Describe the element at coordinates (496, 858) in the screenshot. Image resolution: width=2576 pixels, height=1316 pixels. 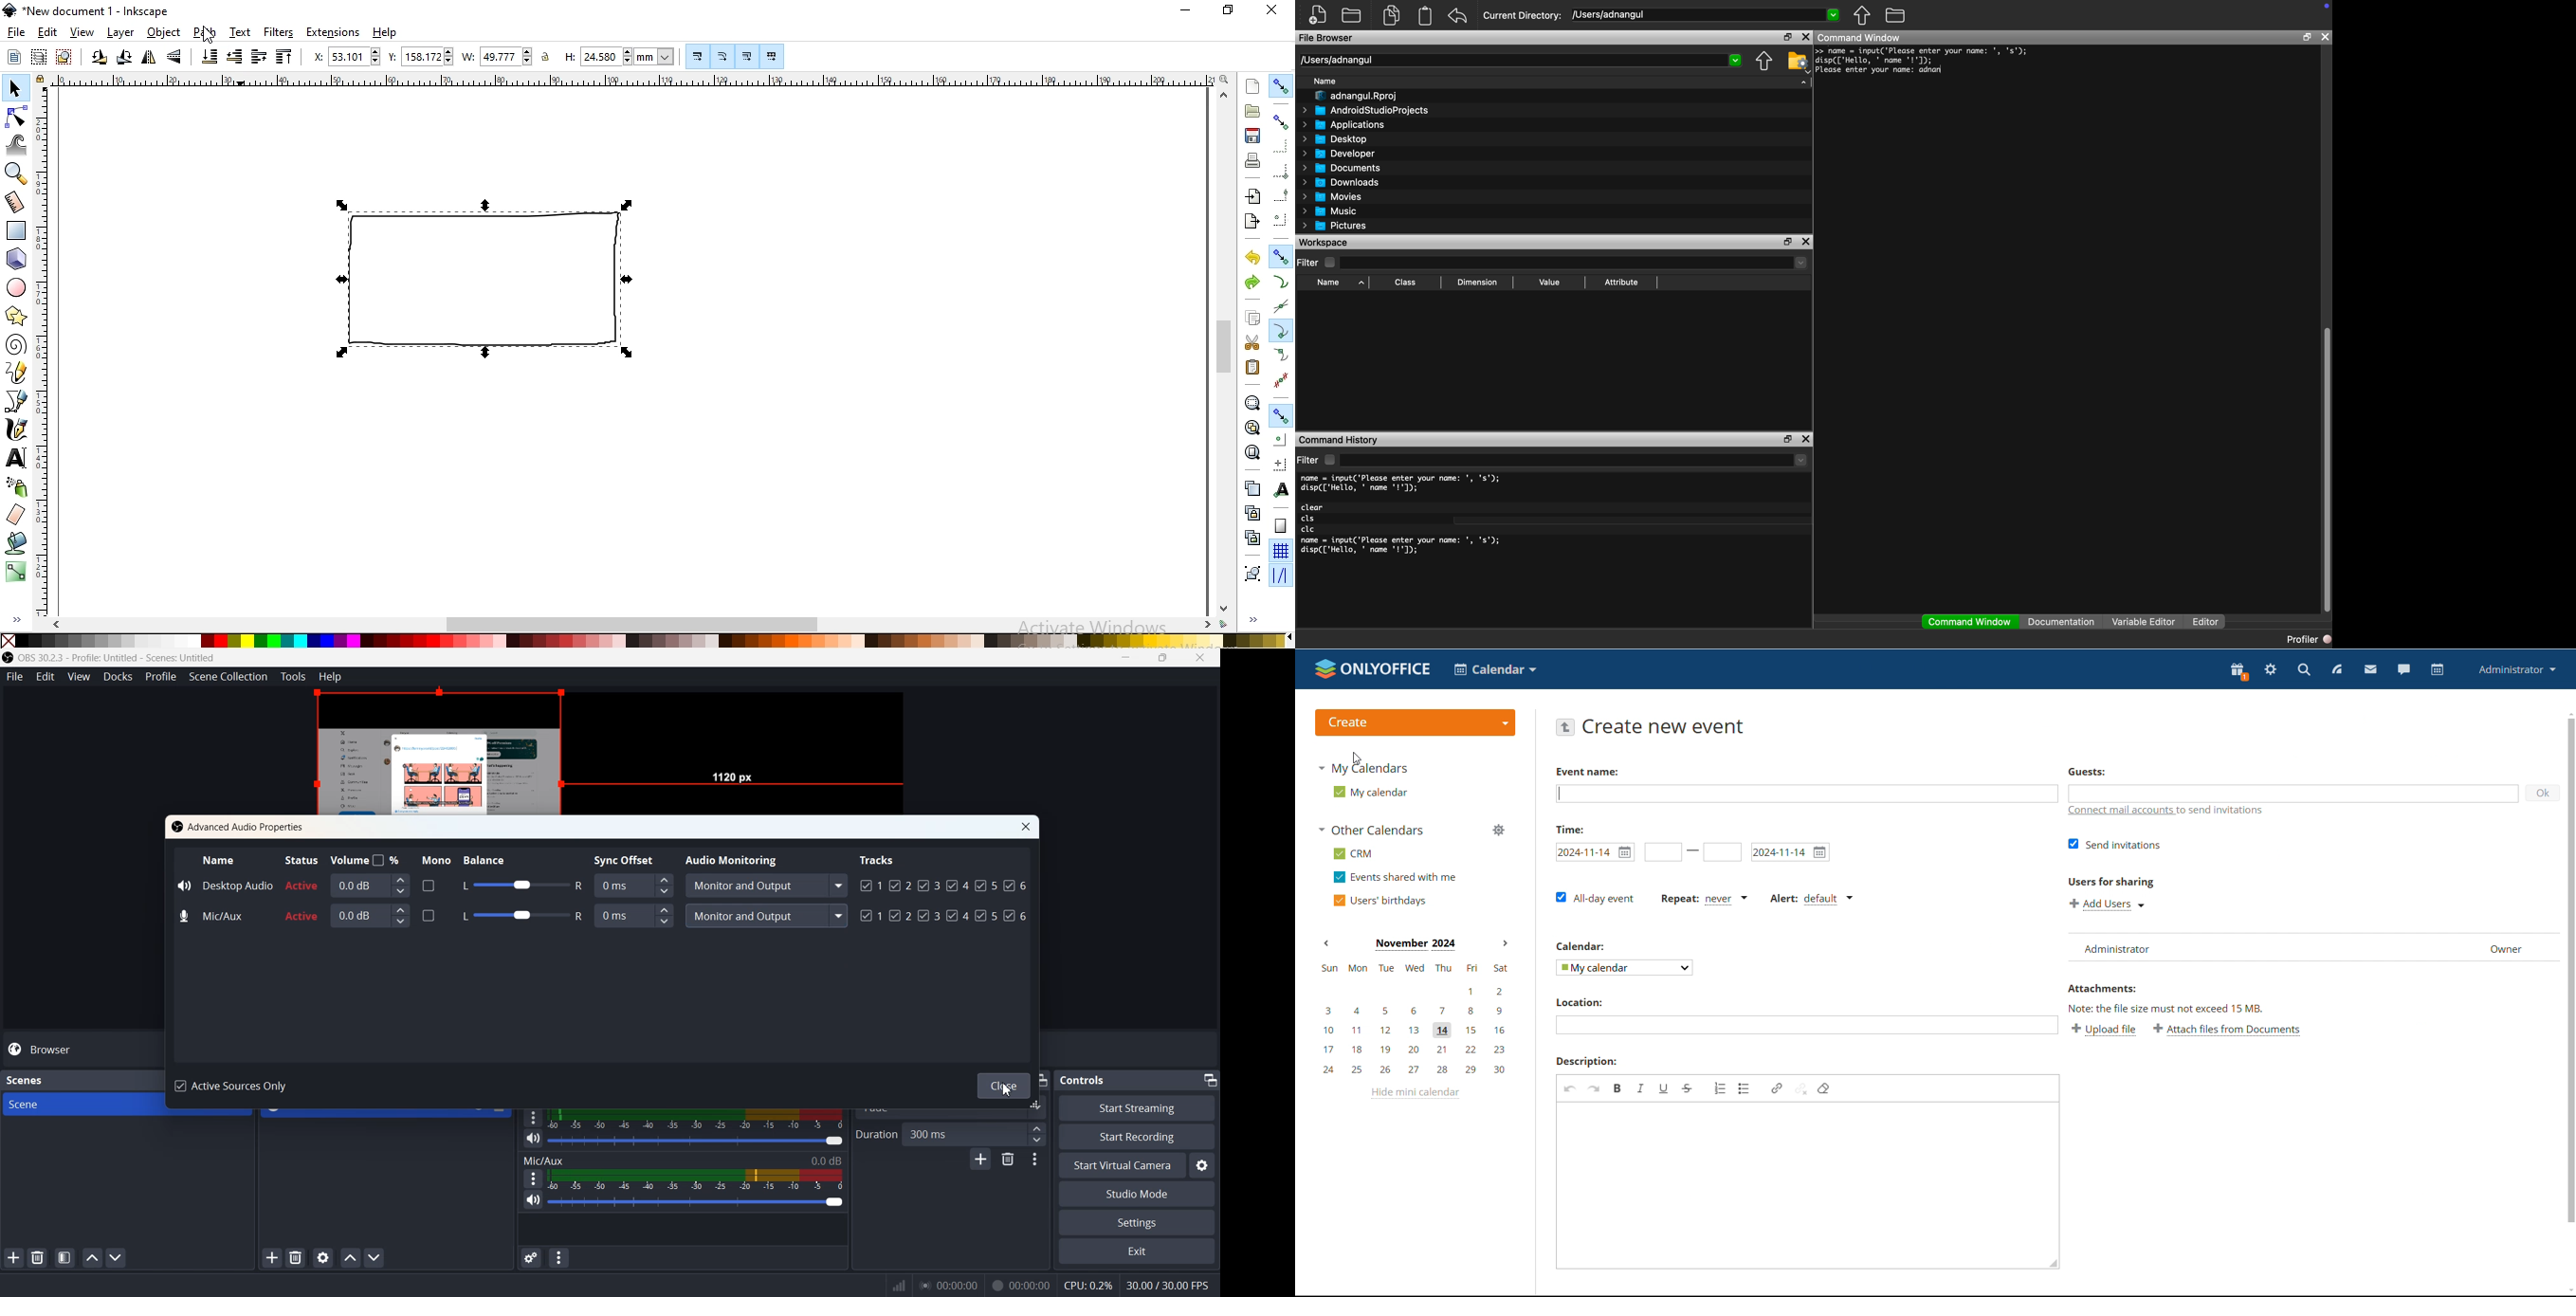
I see `Balance` at that location.